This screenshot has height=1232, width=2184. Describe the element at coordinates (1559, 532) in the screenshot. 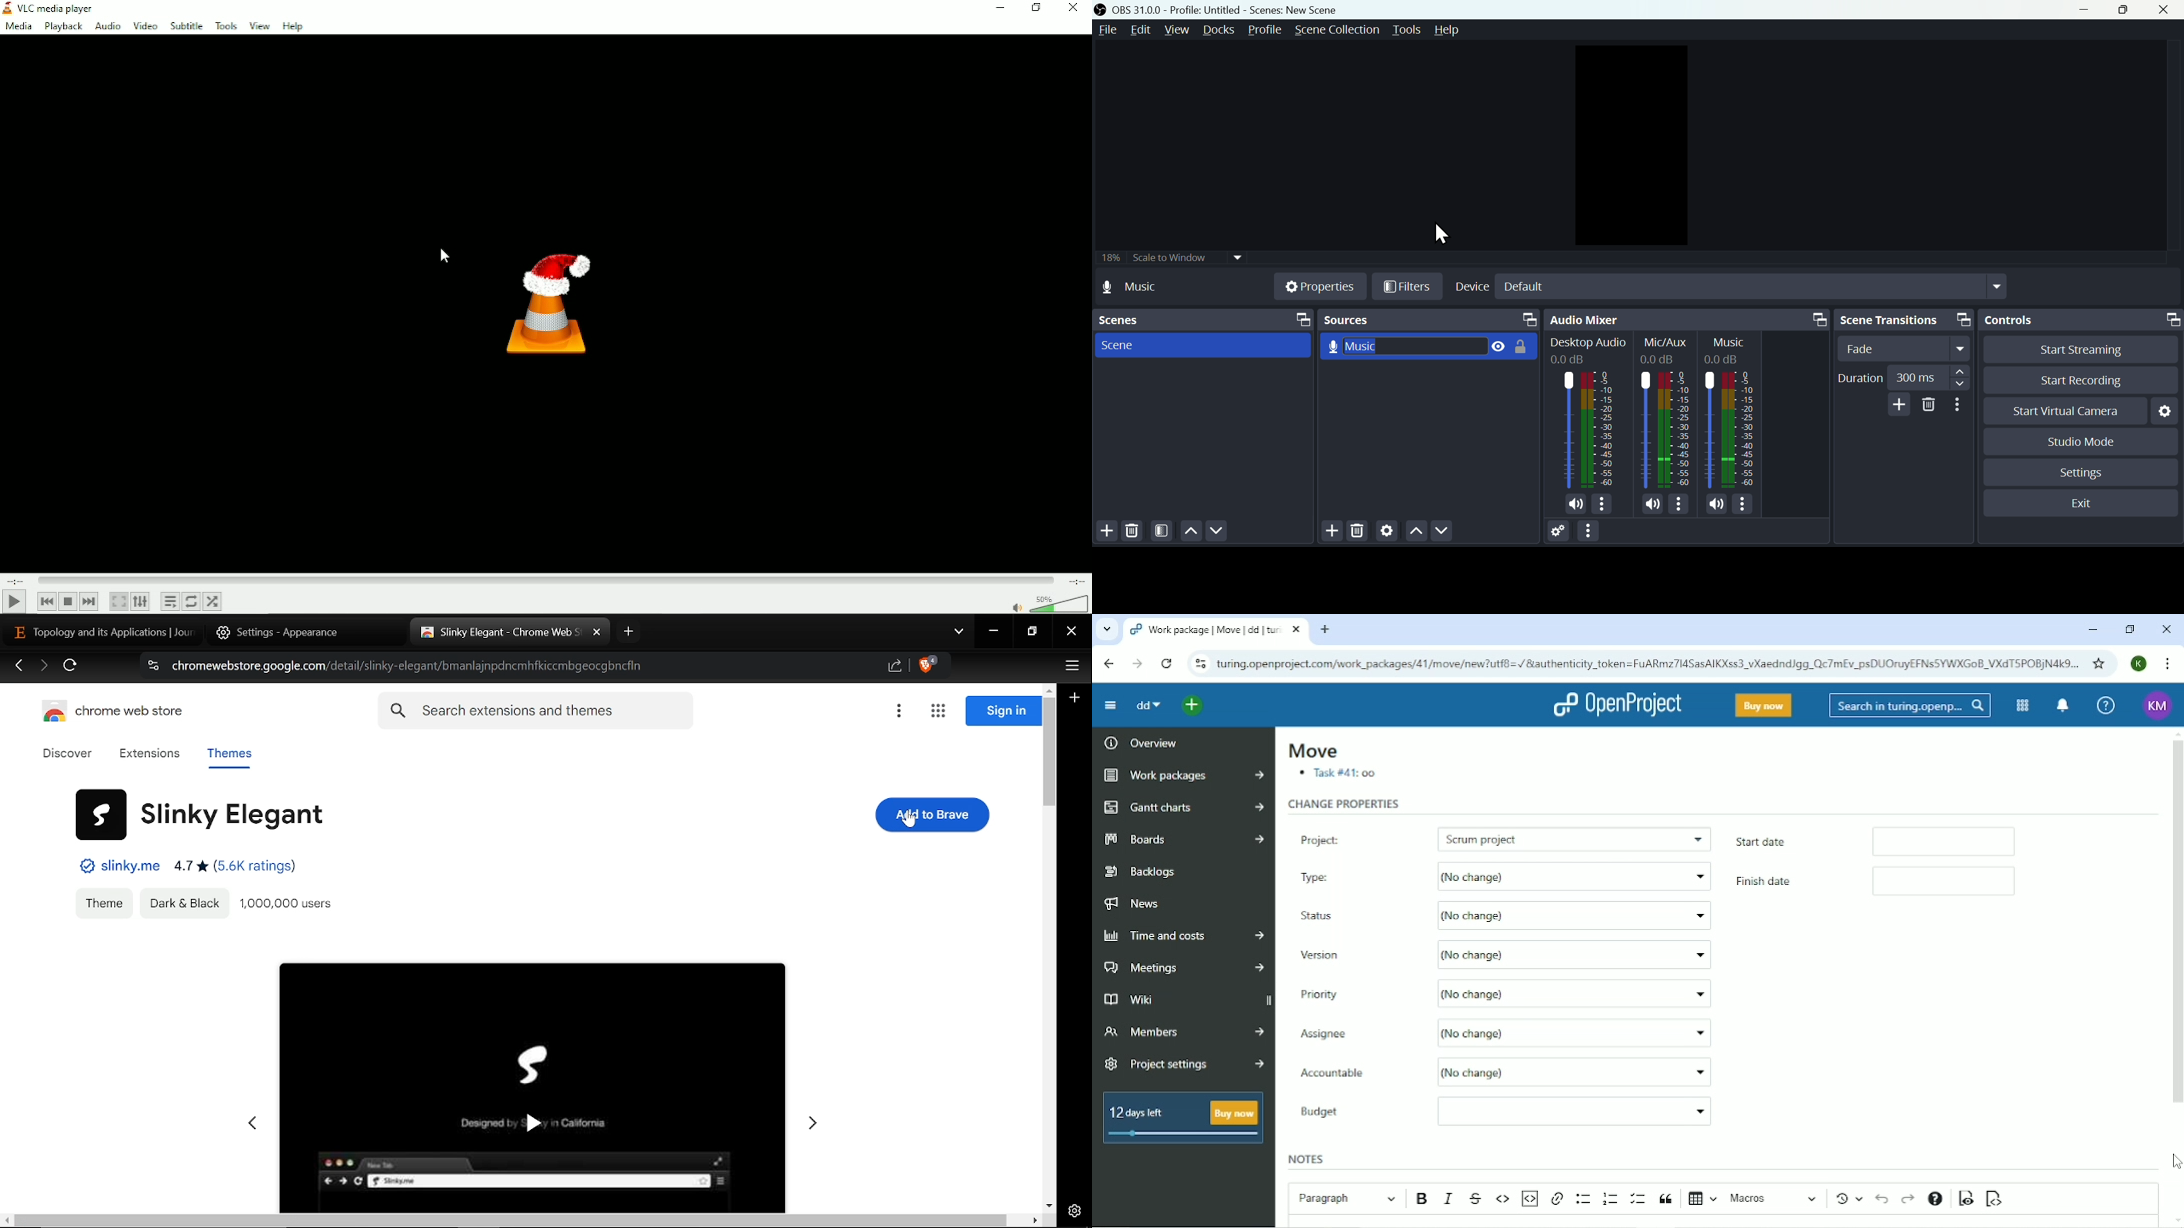

I see `Settings` at that location.